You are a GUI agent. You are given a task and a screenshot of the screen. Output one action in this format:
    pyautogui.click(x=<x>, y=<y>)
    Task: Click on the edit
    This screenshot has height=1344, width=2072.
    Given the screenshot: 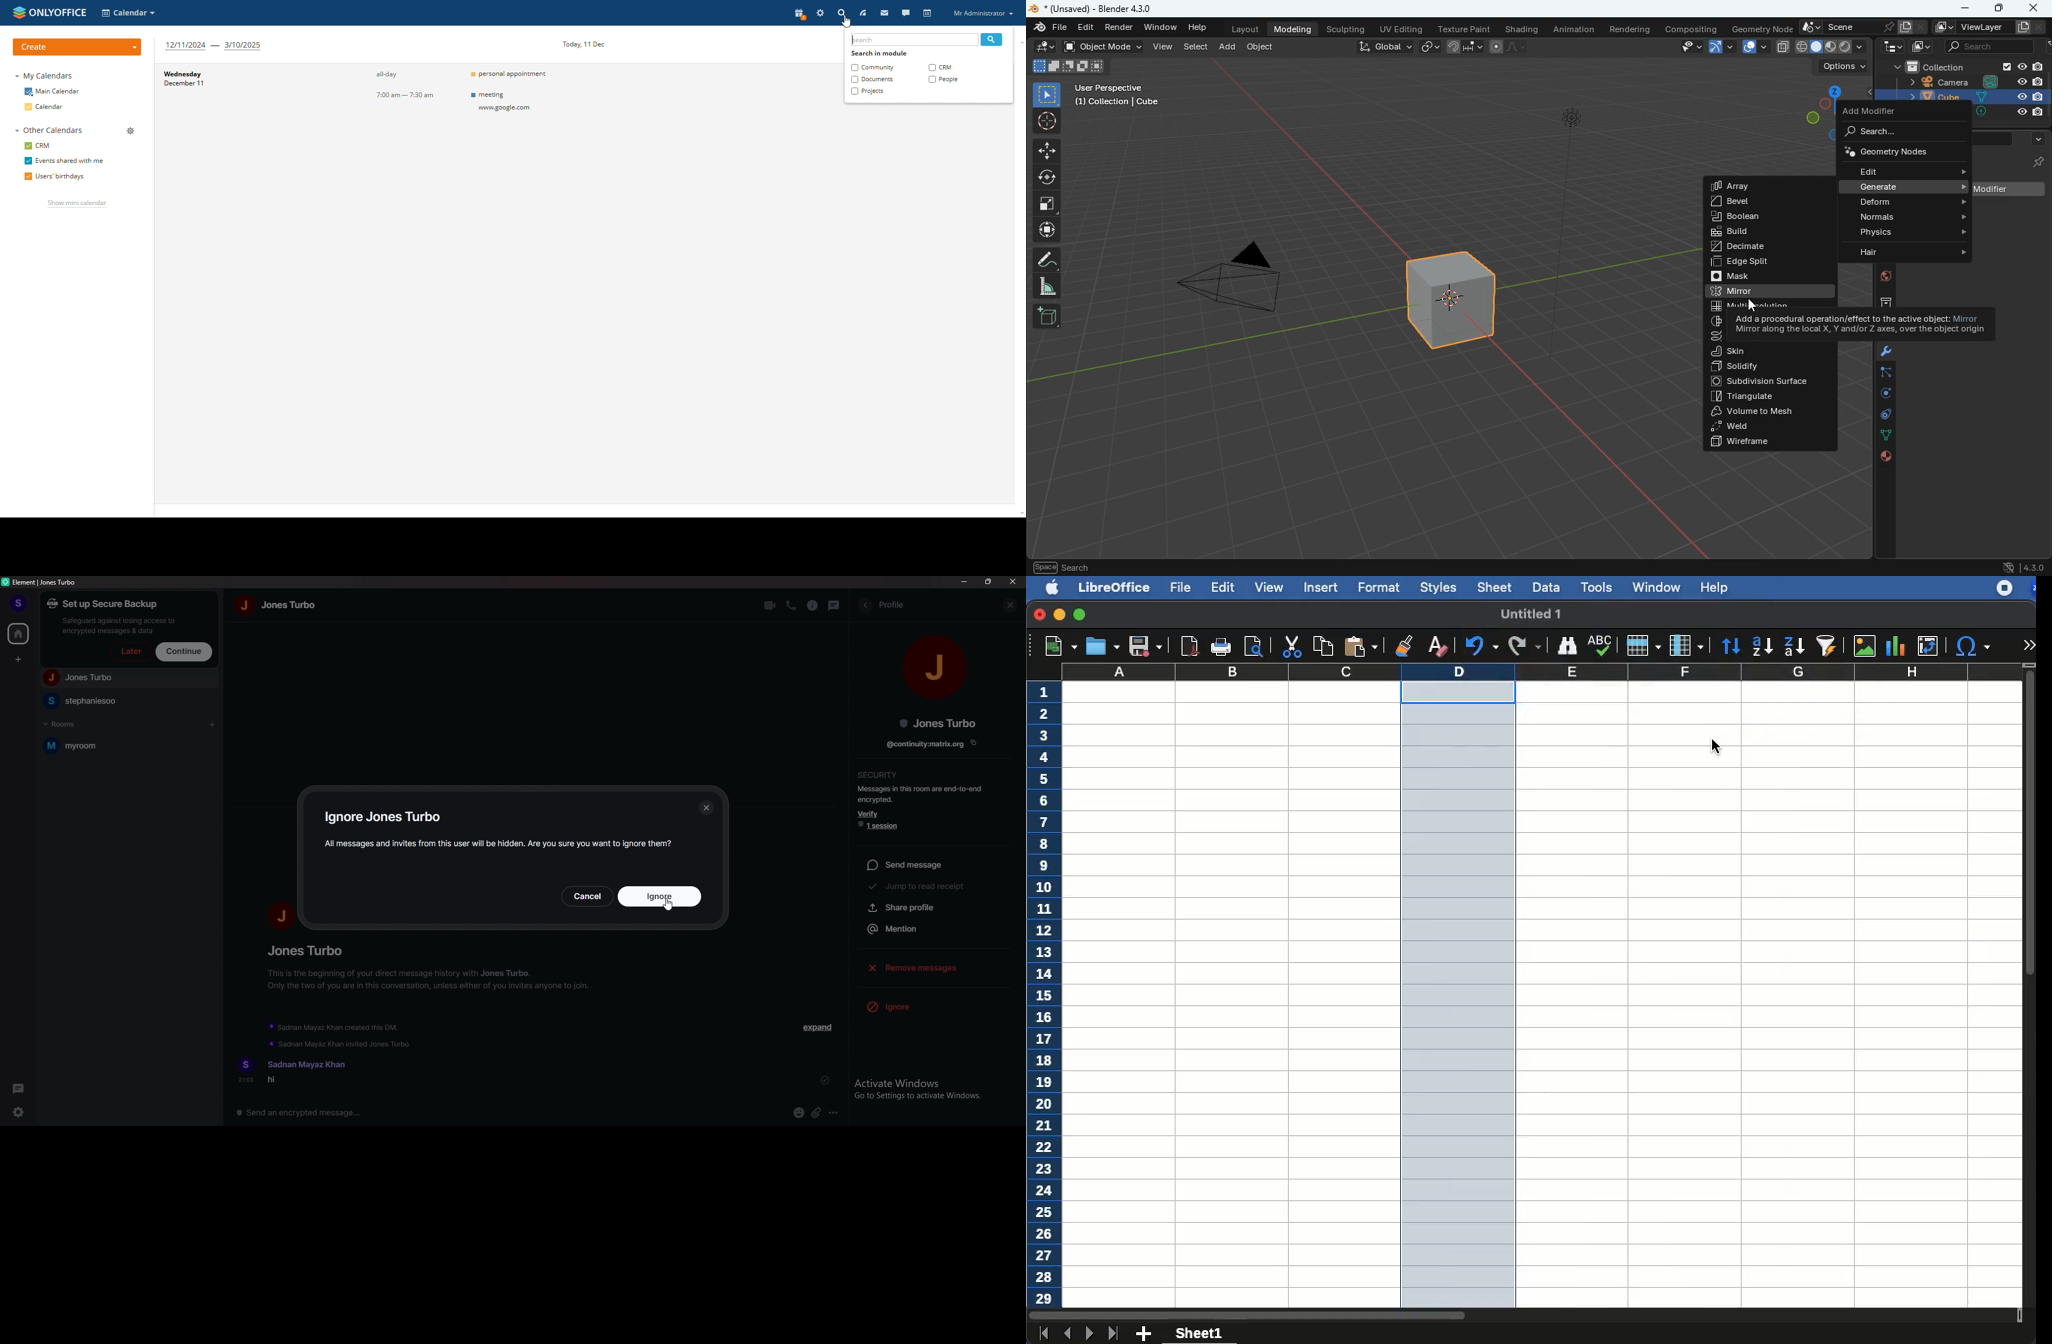 What is the action you would take?
    pyautogui.click(x=1086, y=29)
    